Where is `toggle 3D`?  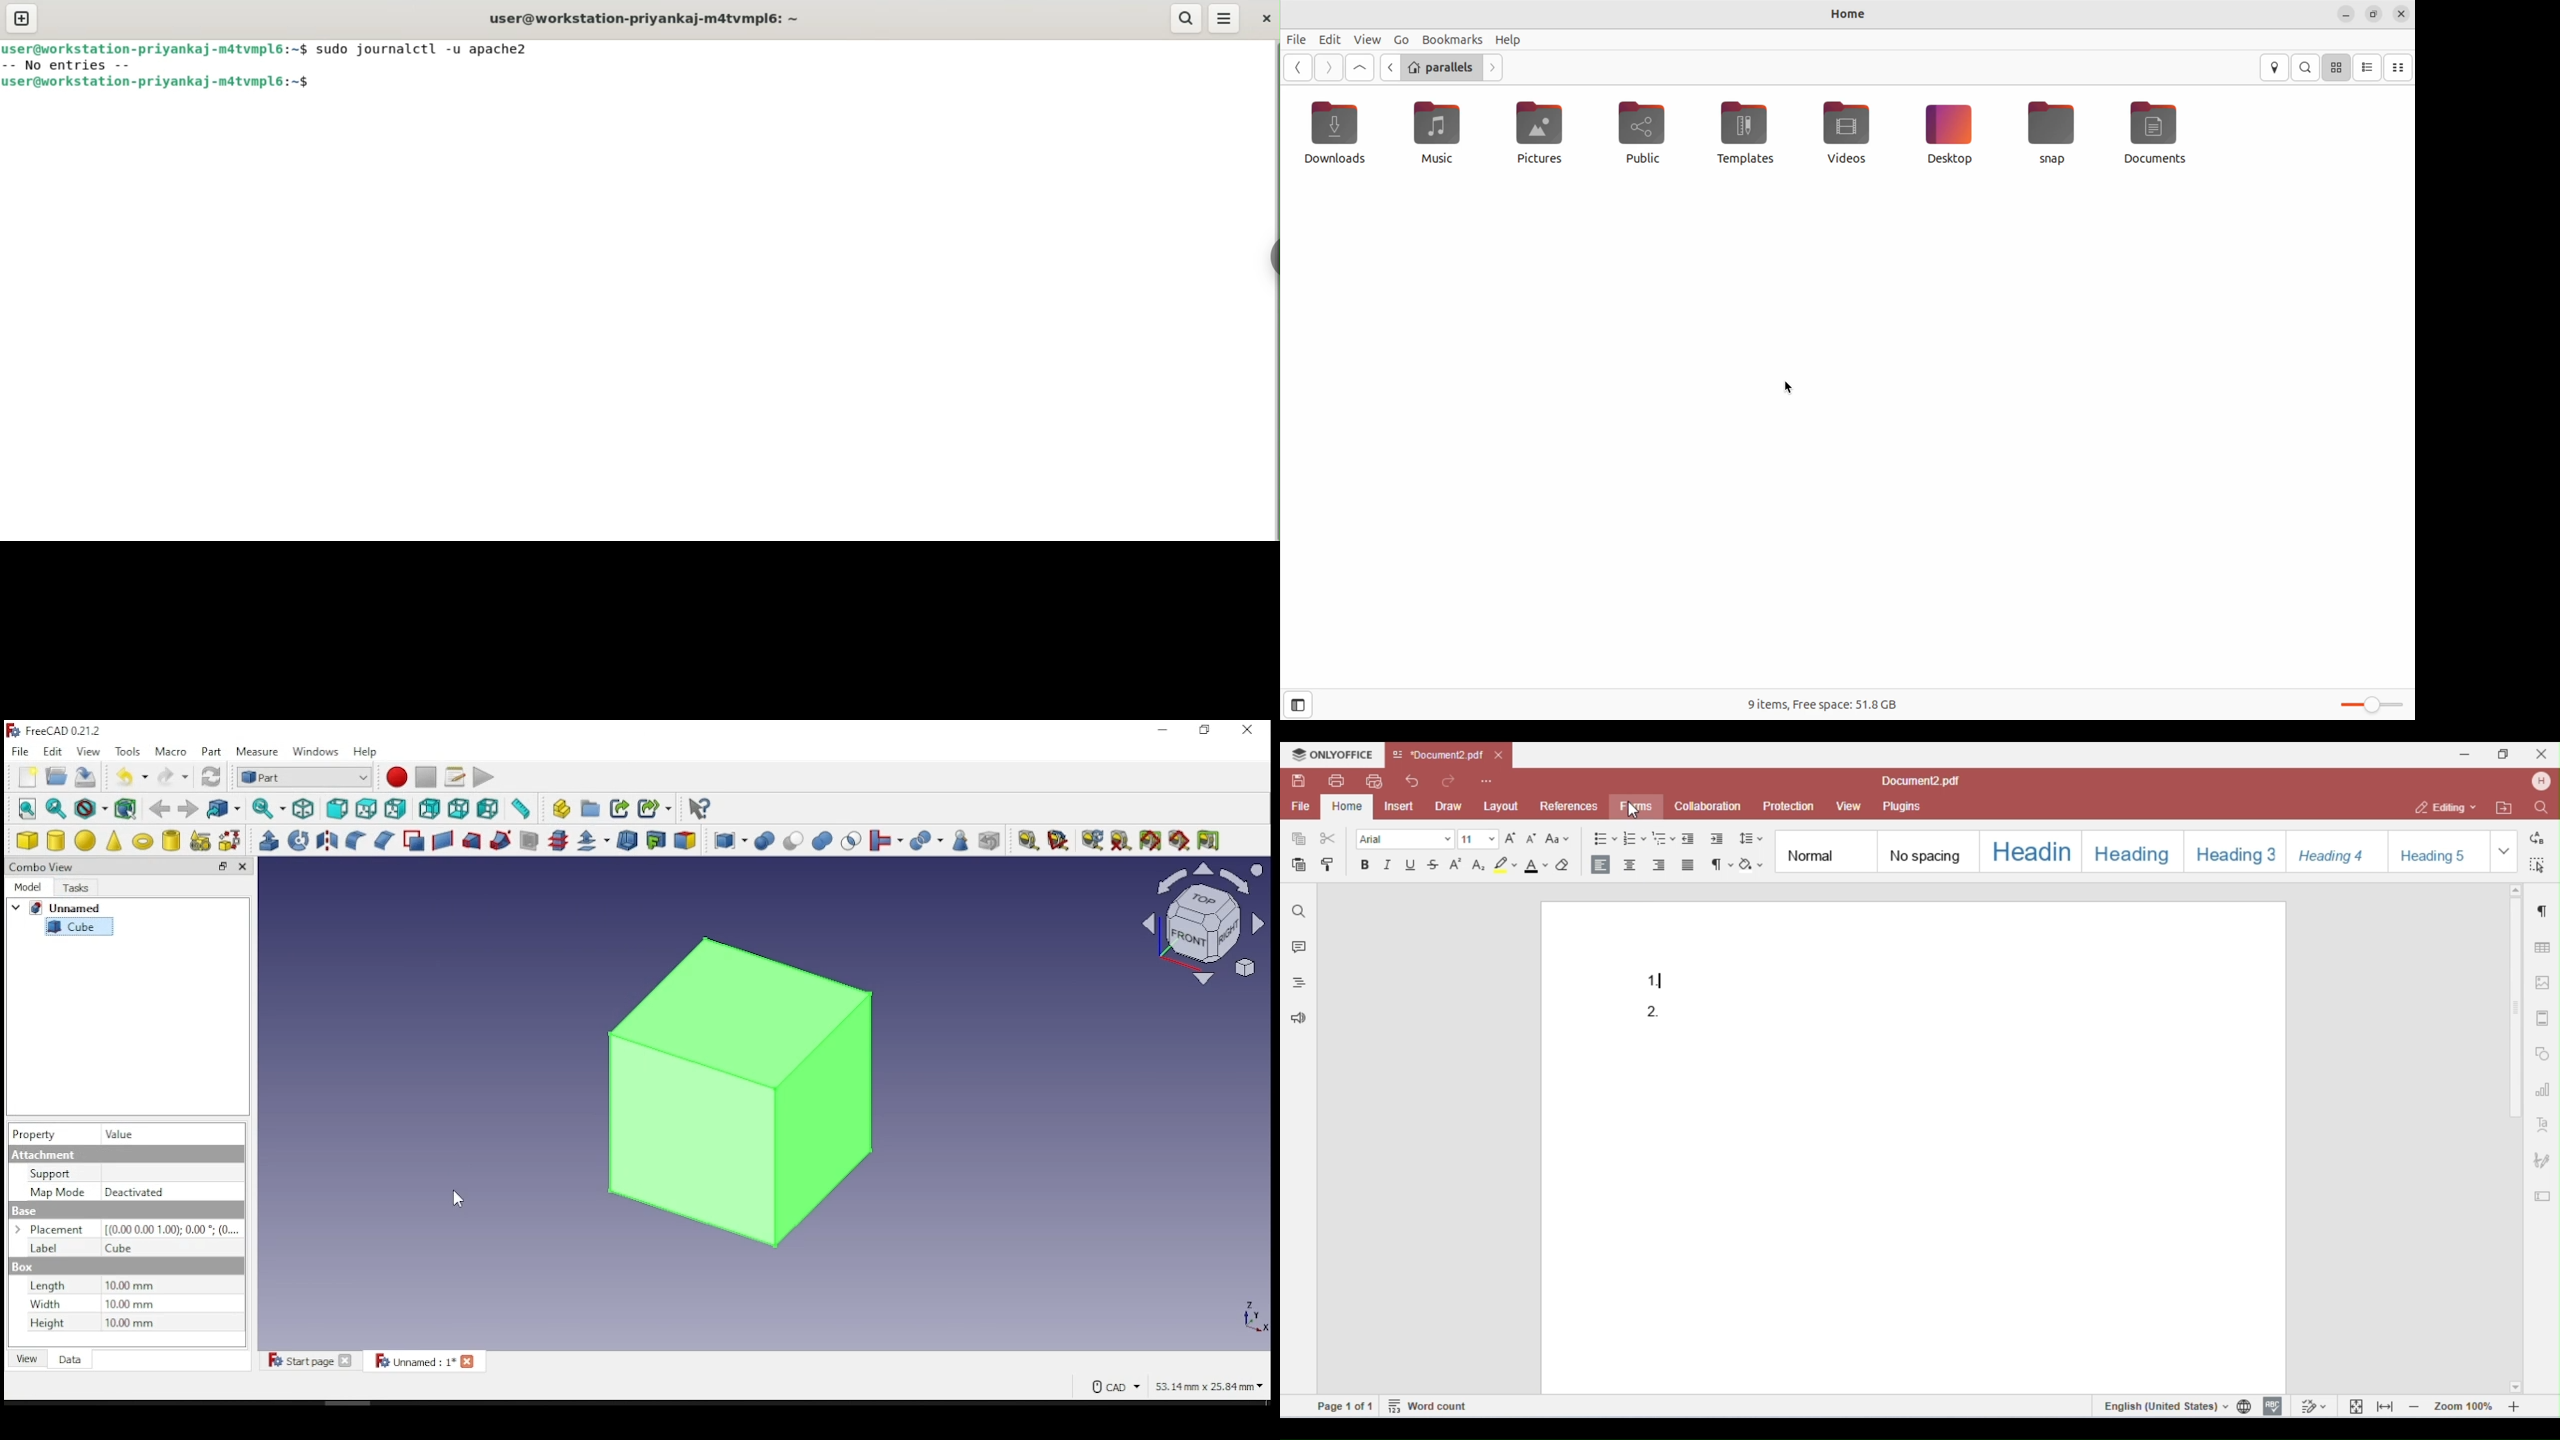 toggle 3D is located at coordinates (1181, 841).